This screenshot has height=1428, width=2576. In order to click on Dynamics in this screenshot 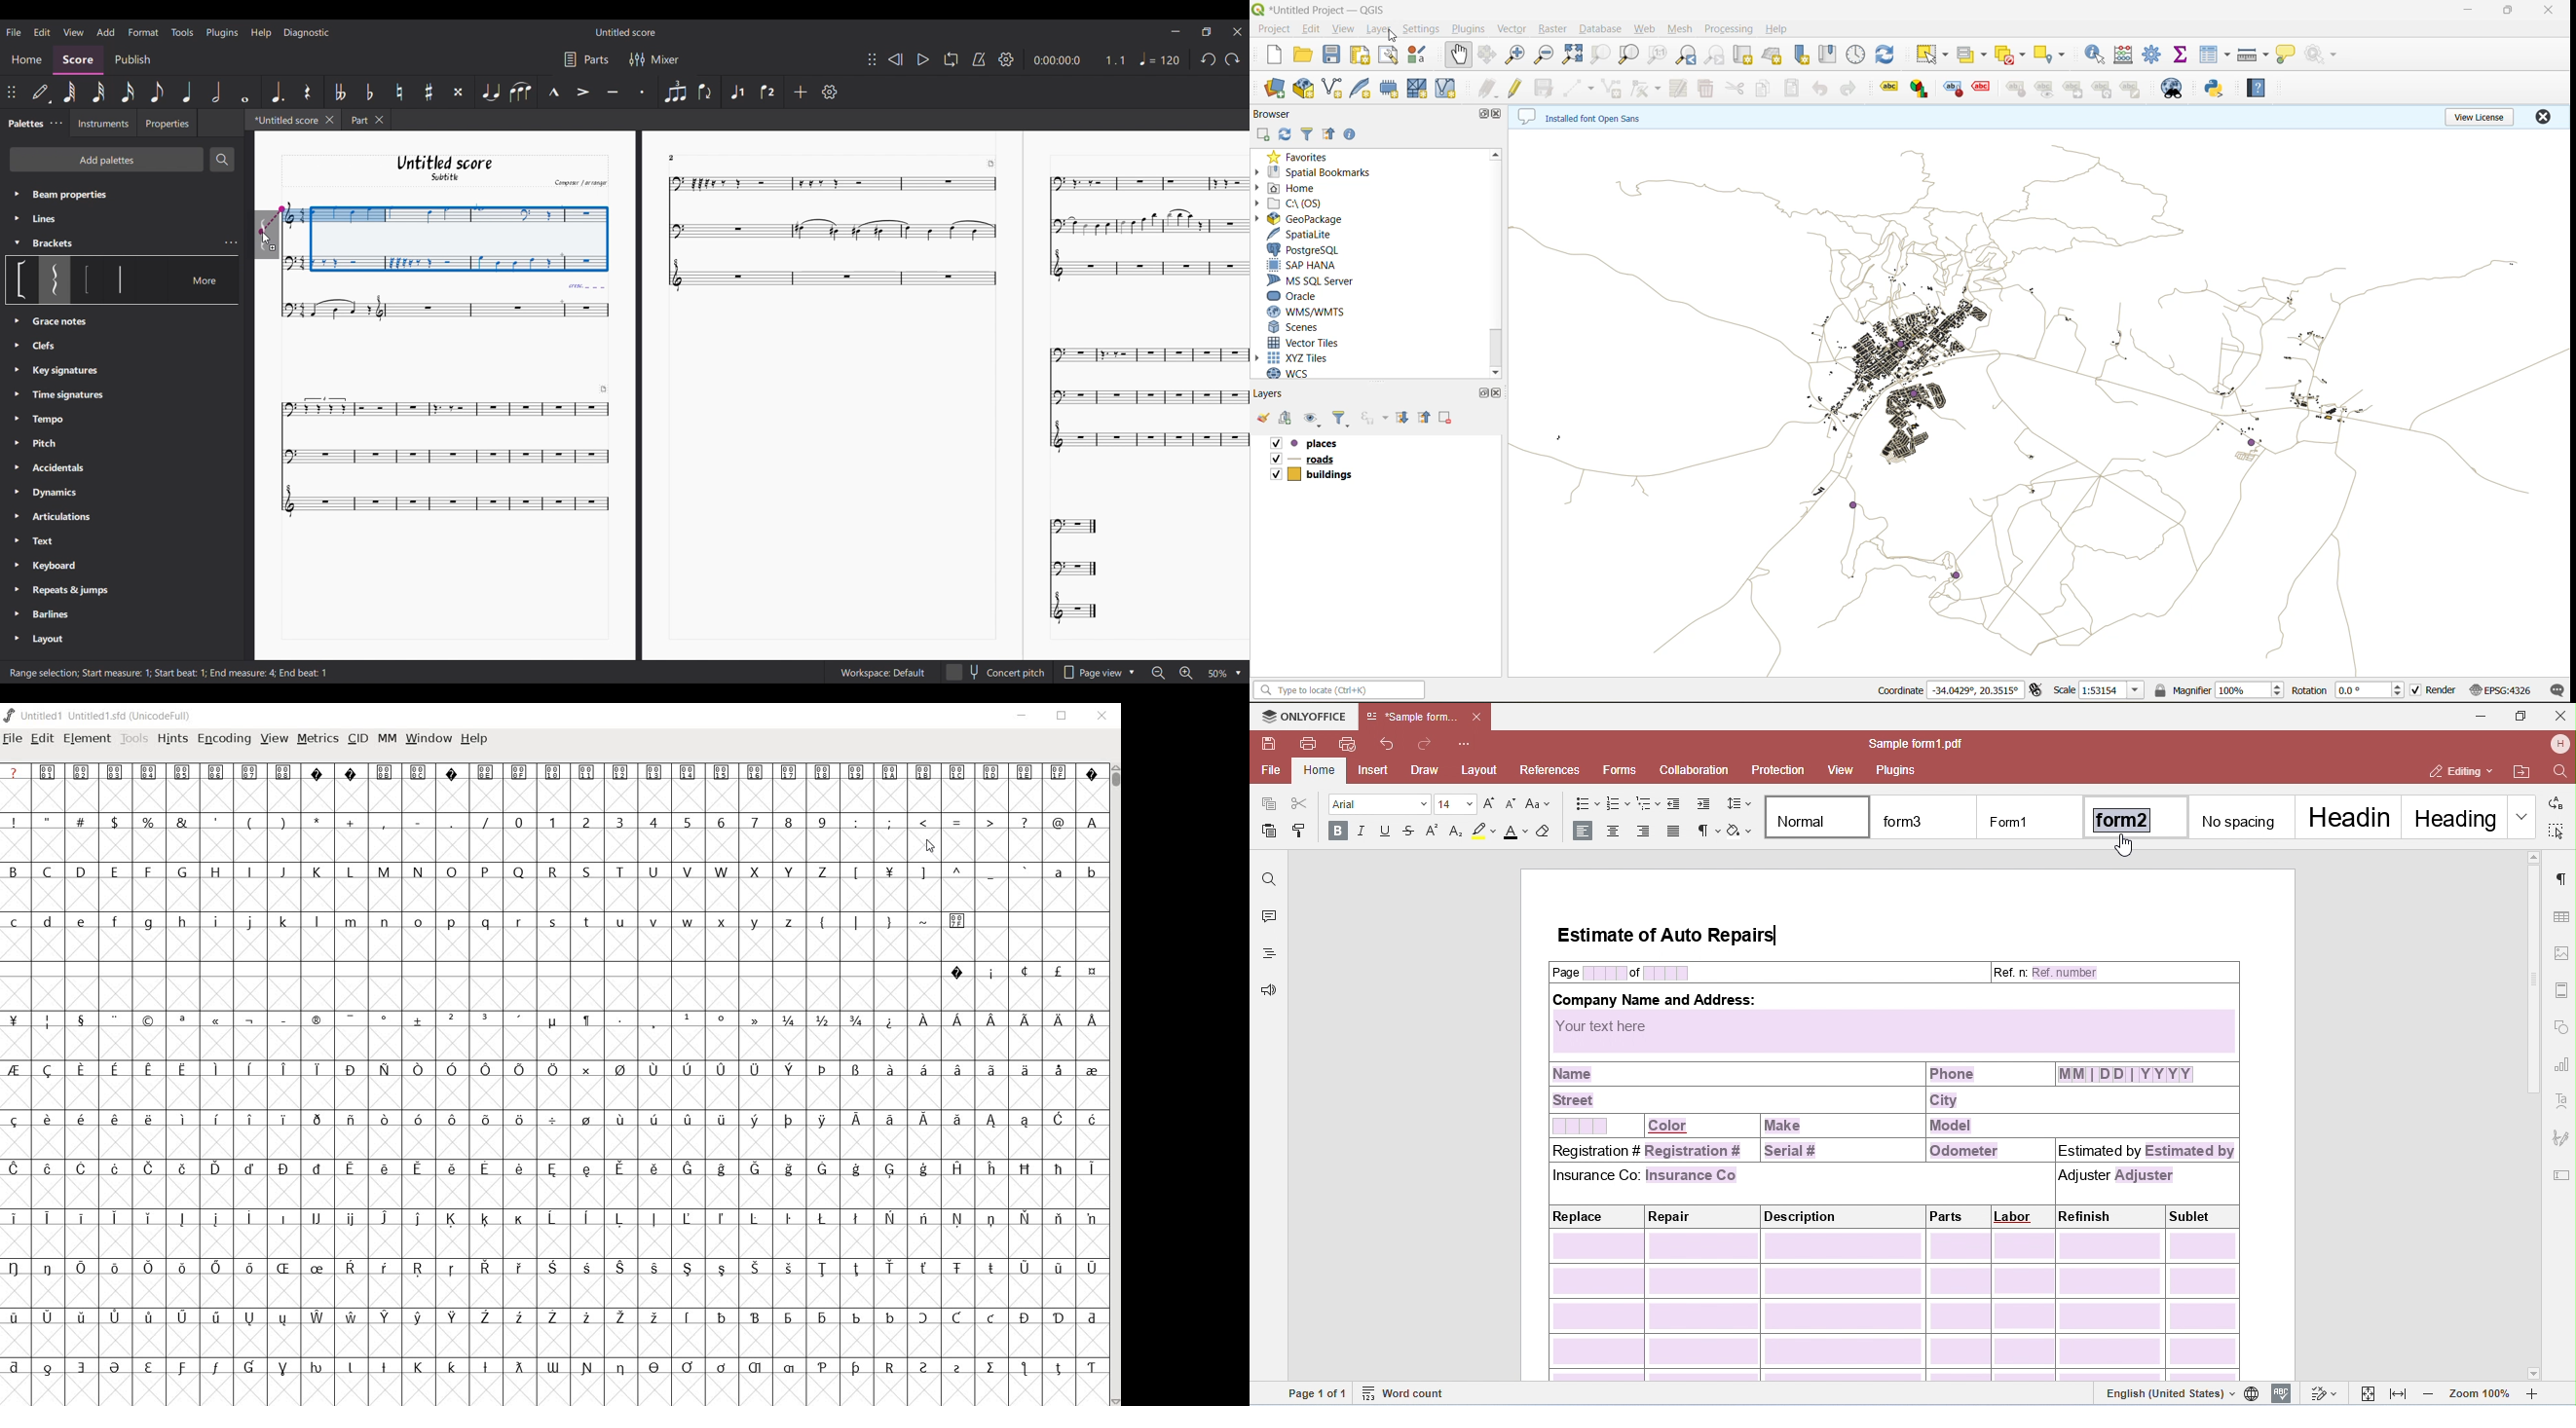, I will do `click(64, 493)`.